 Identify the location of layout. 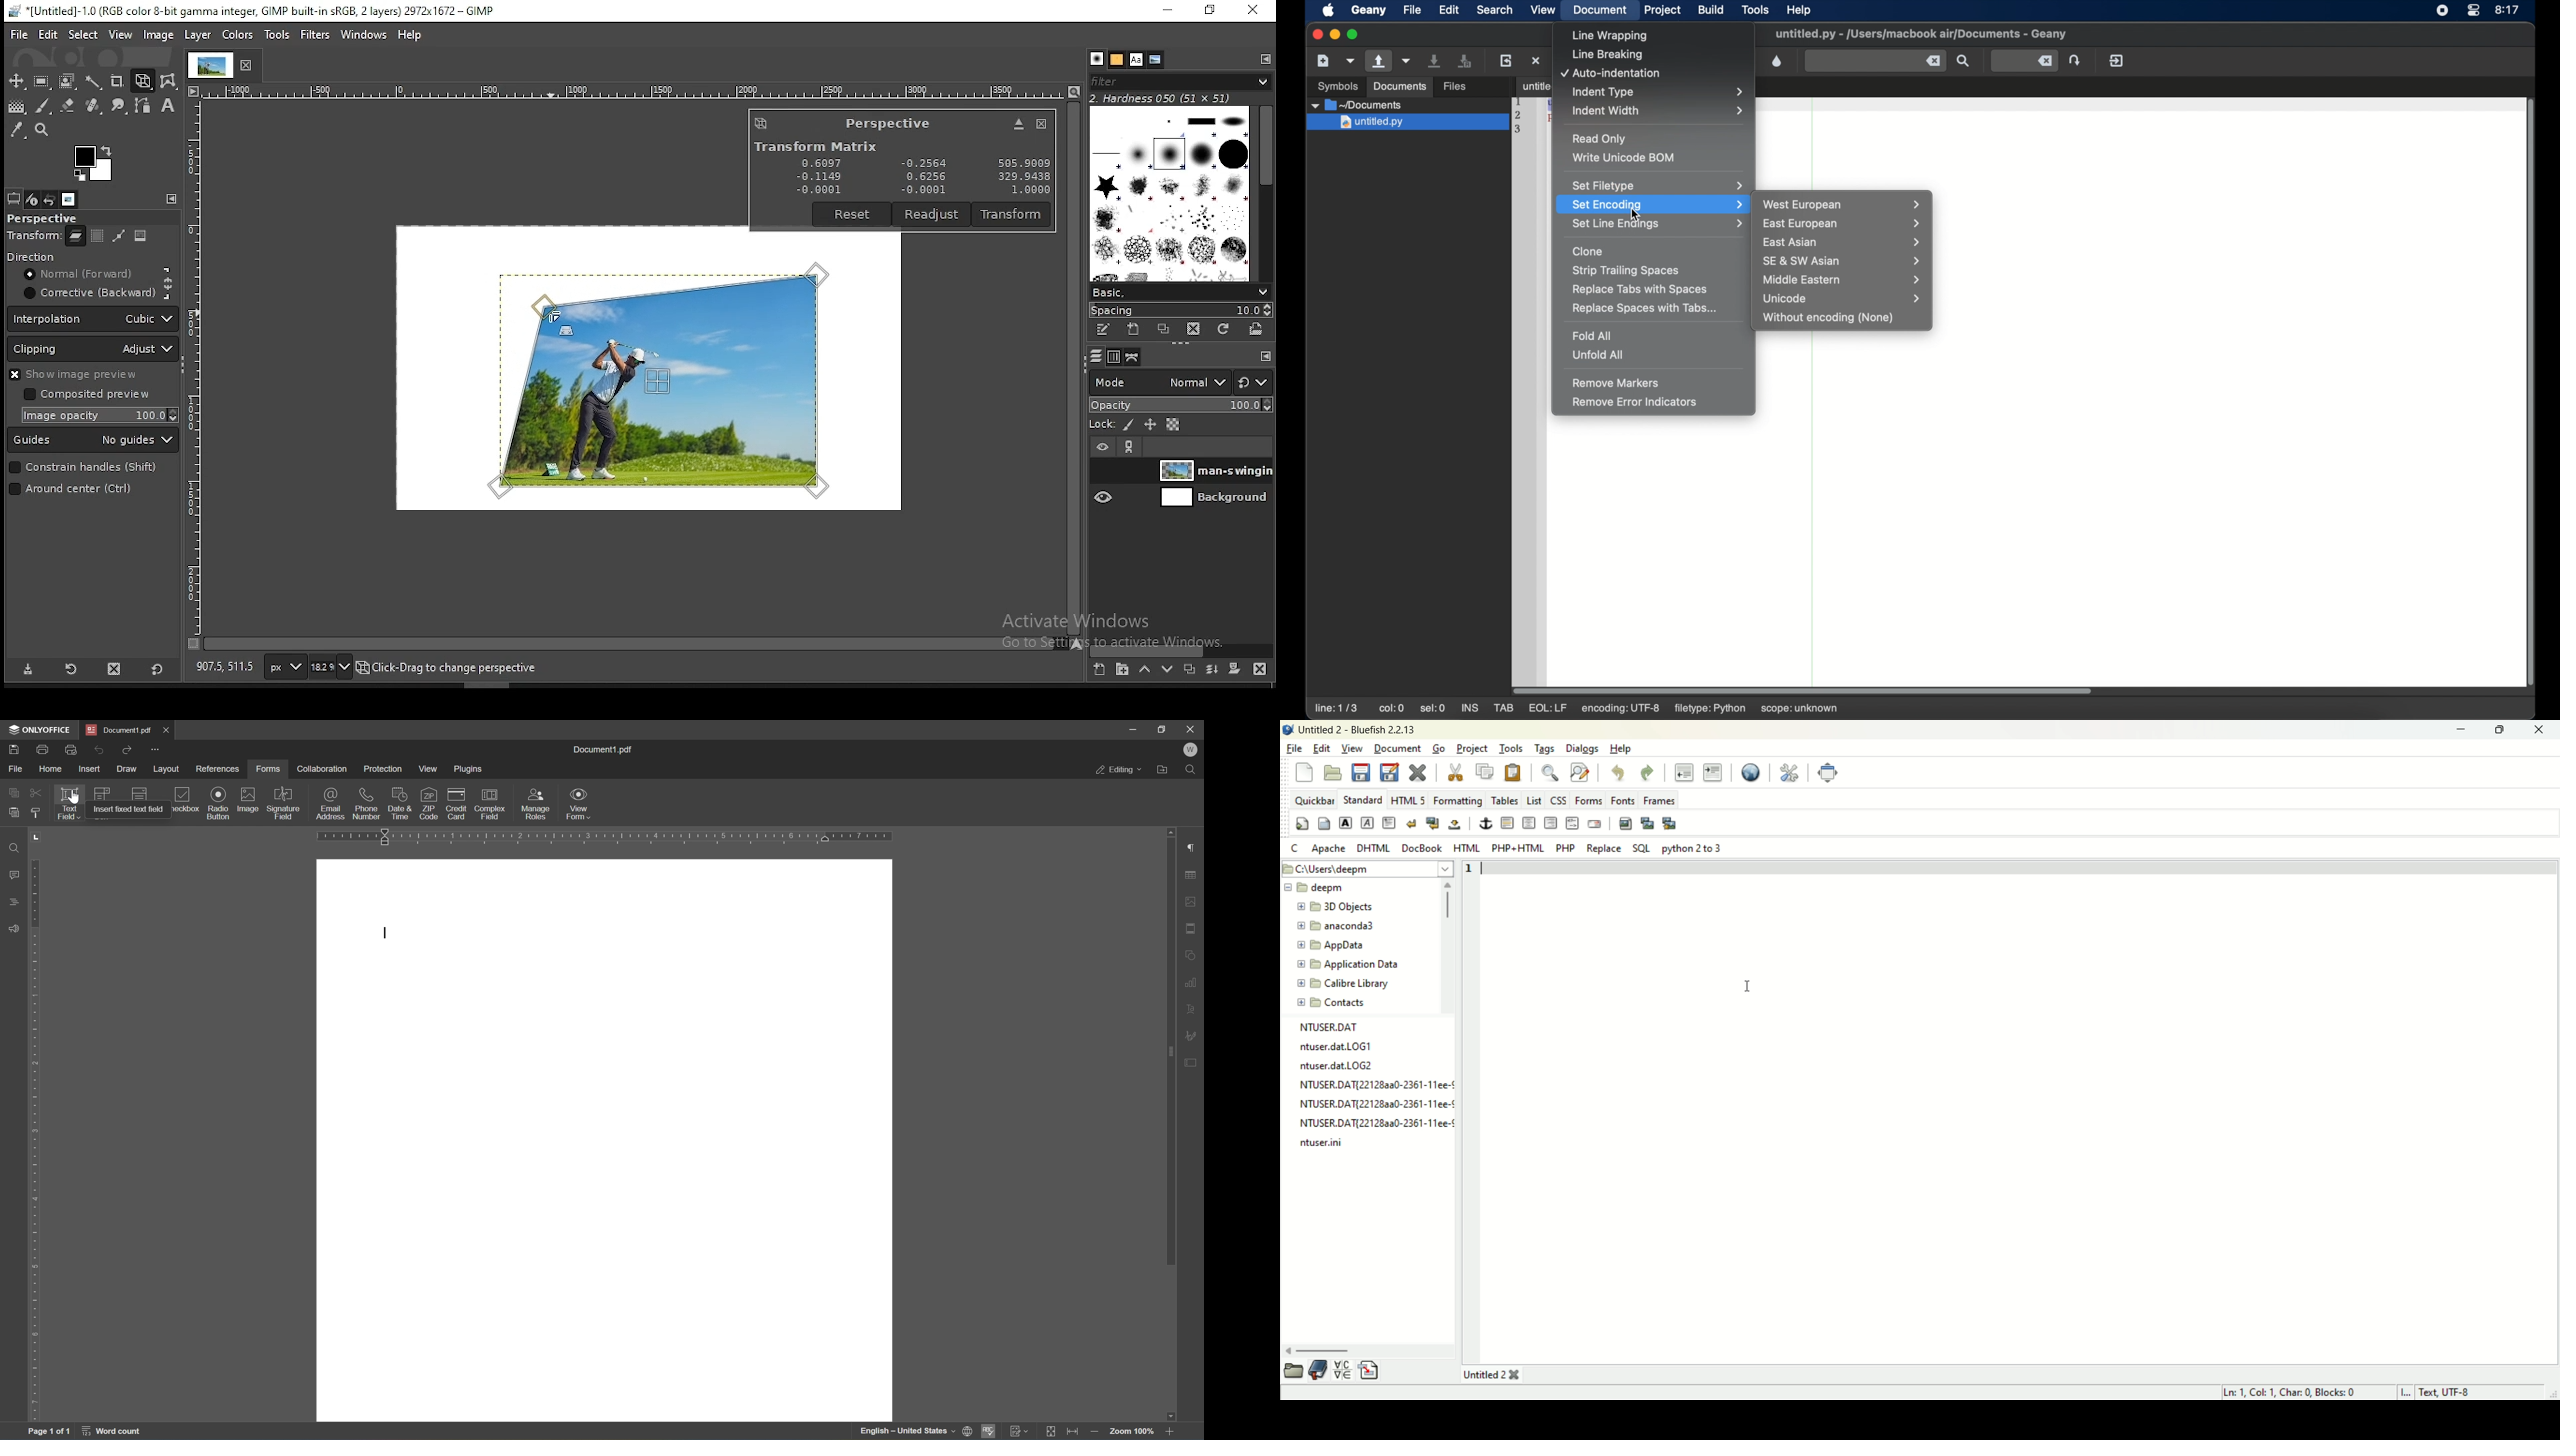
(168, 769).